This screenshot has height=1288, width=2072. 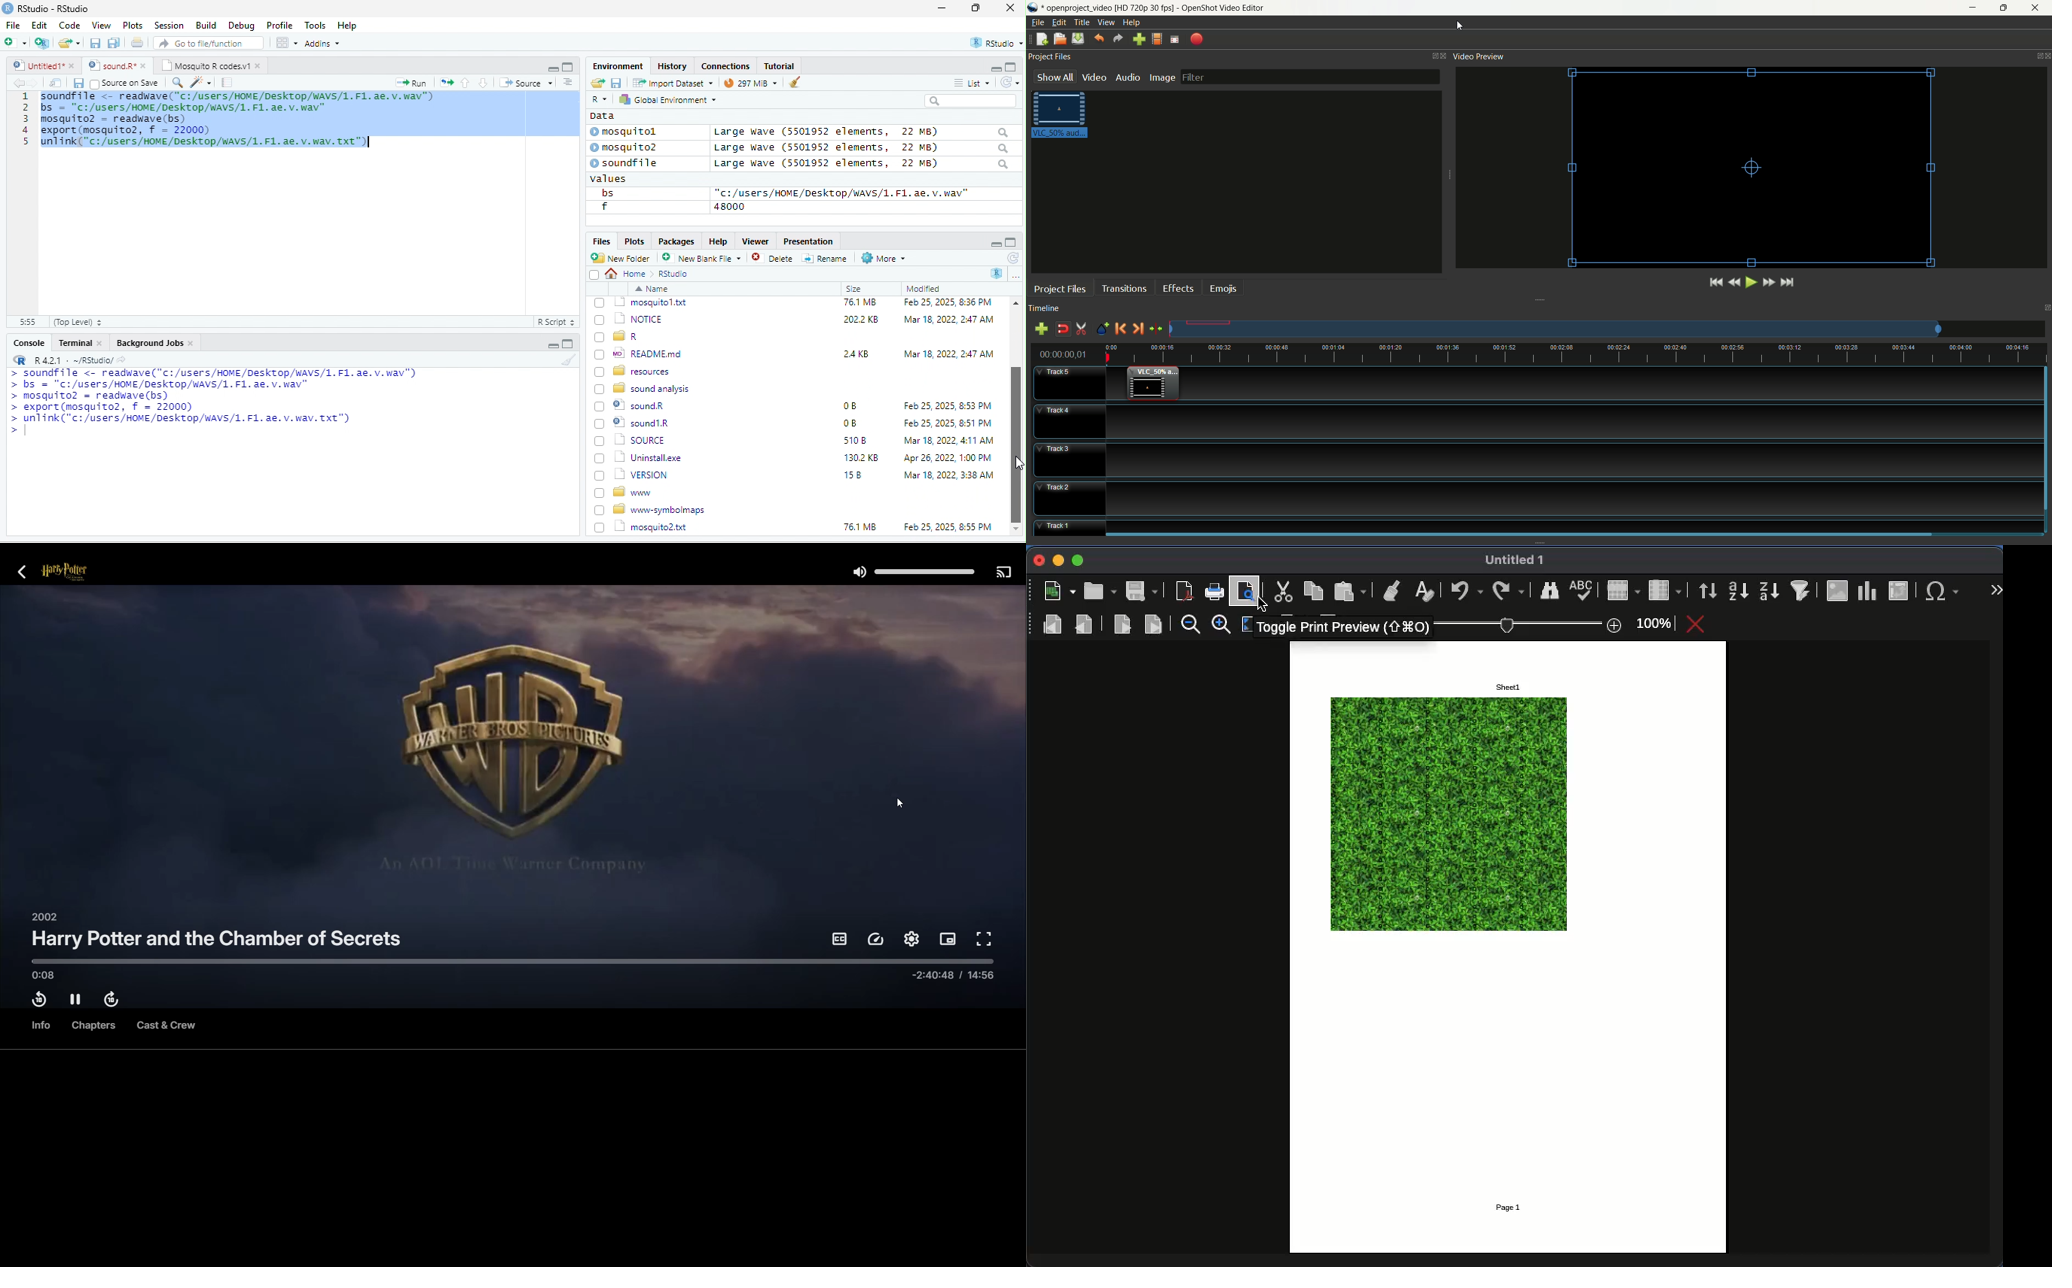 I want to click on minimize, so click(x=942, y=9).